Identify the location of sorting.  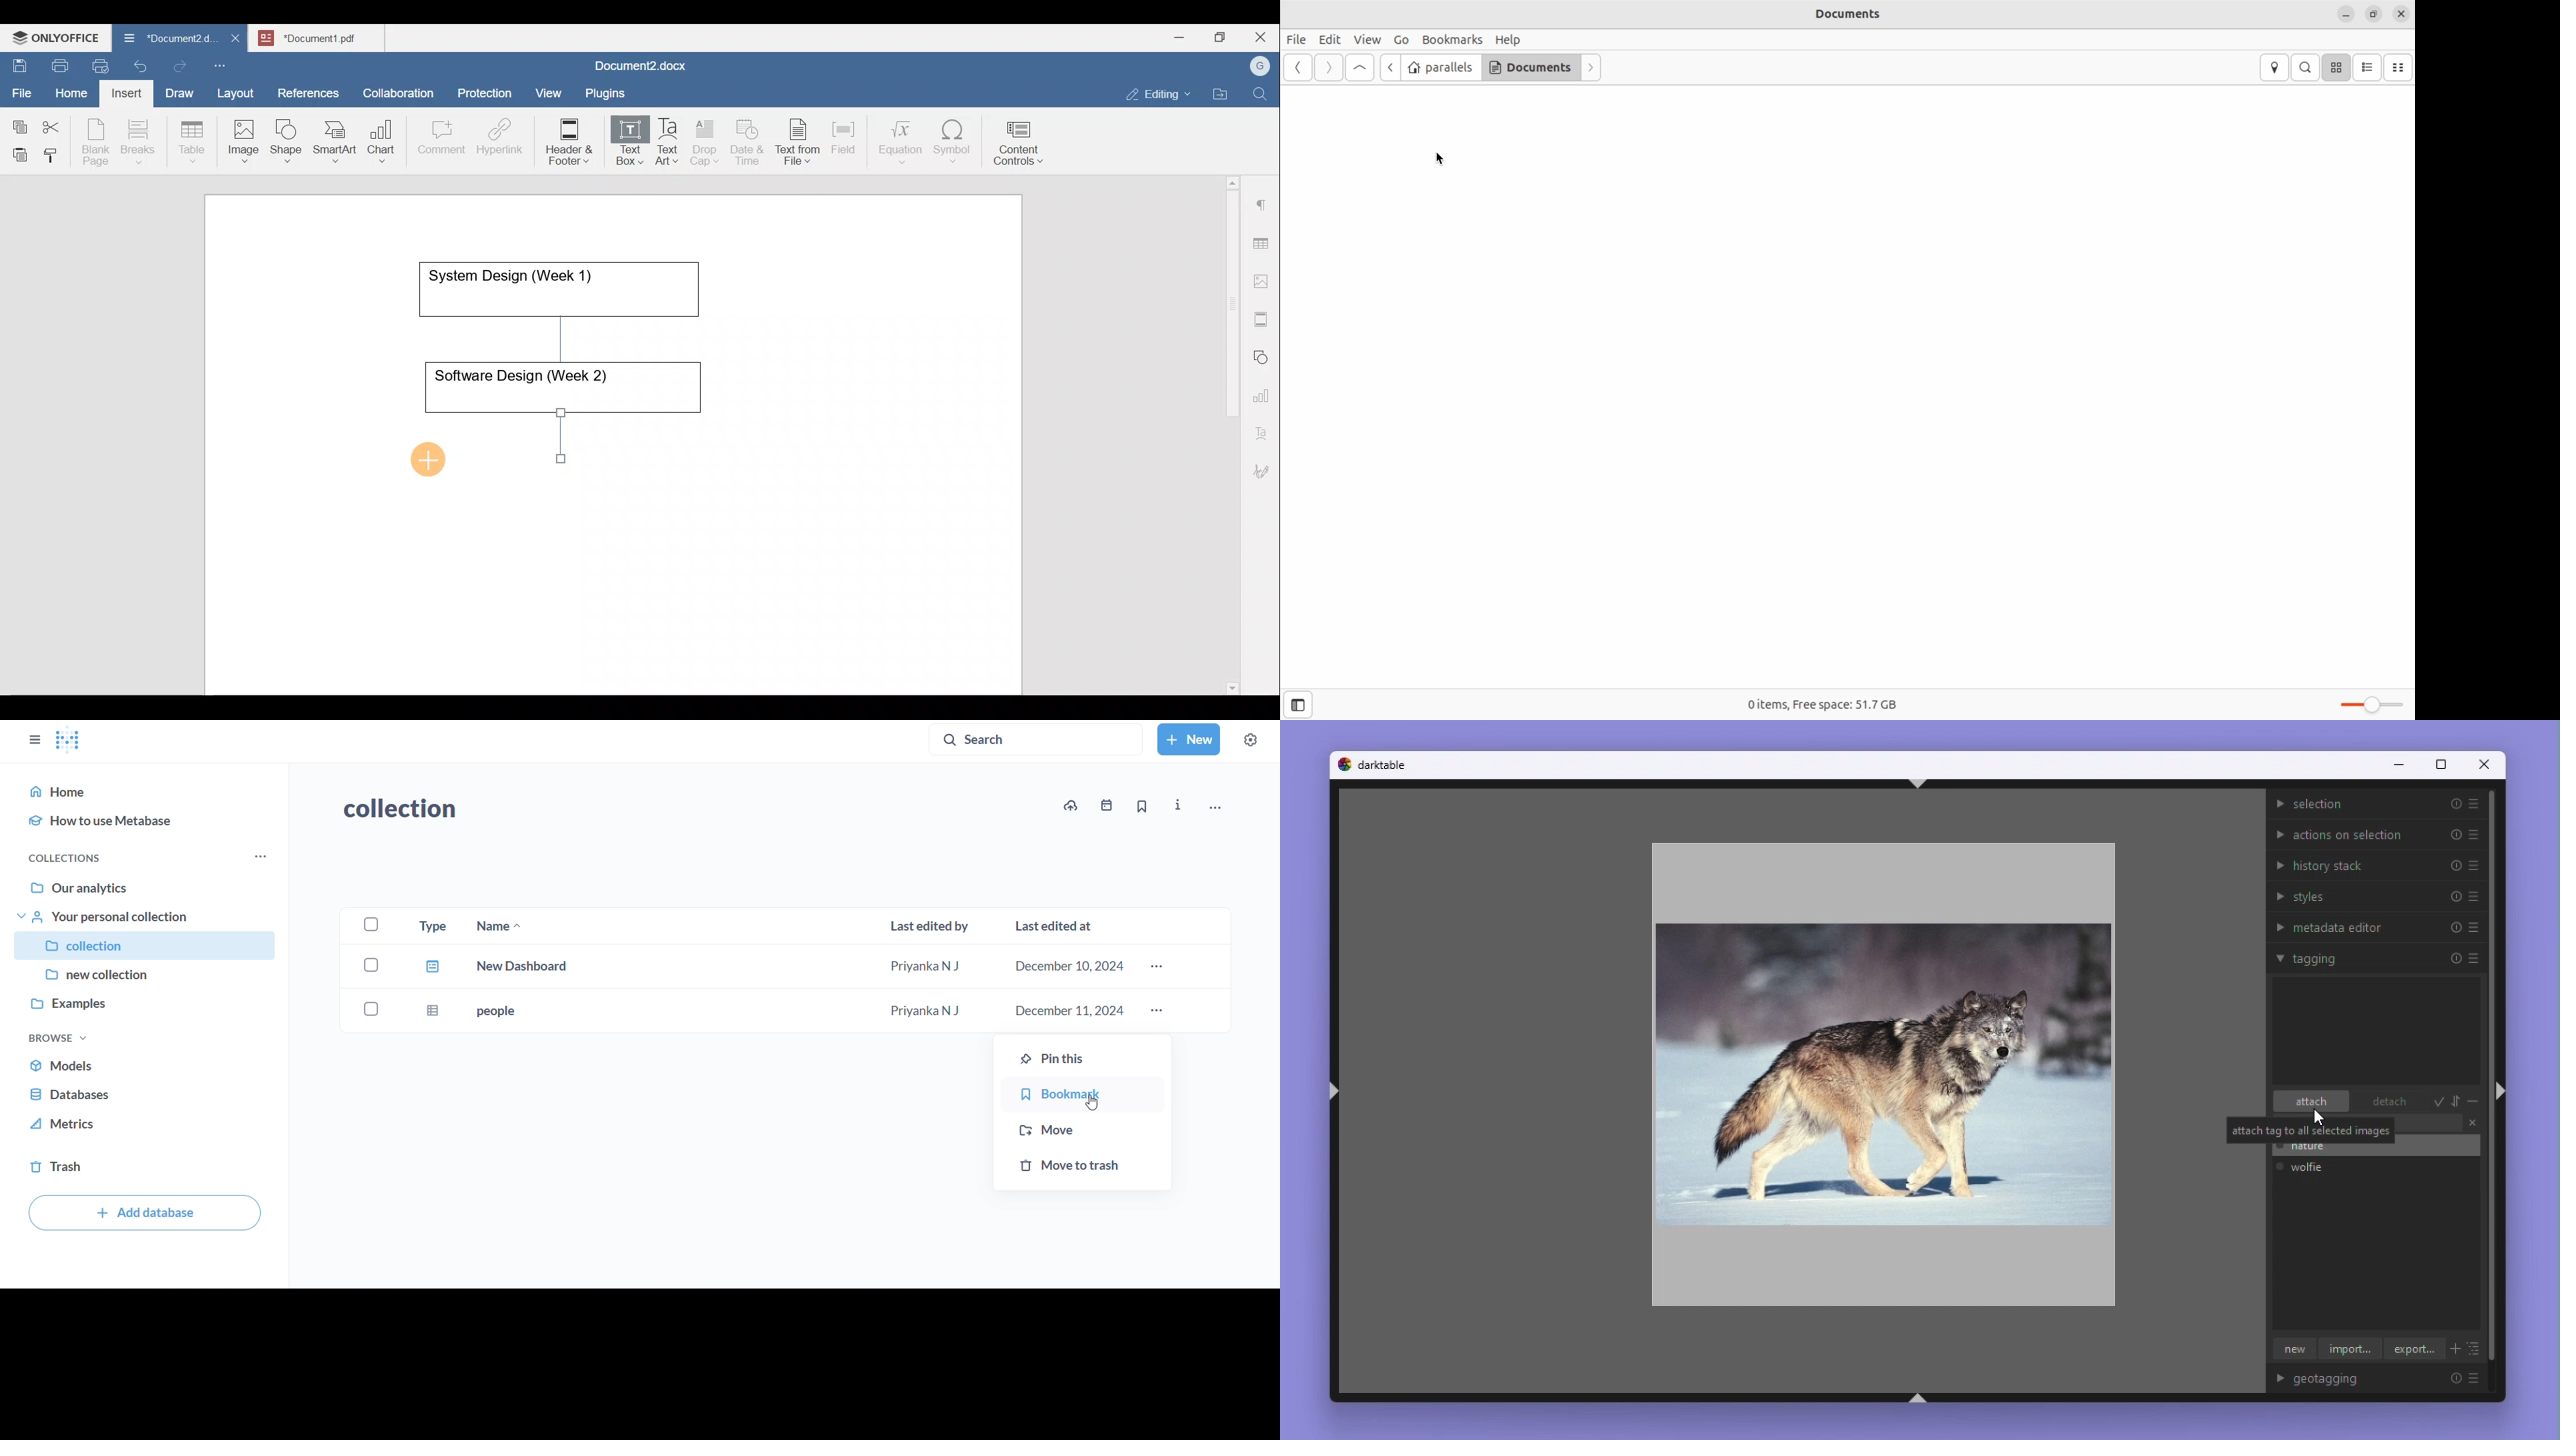
(2457, 1101).